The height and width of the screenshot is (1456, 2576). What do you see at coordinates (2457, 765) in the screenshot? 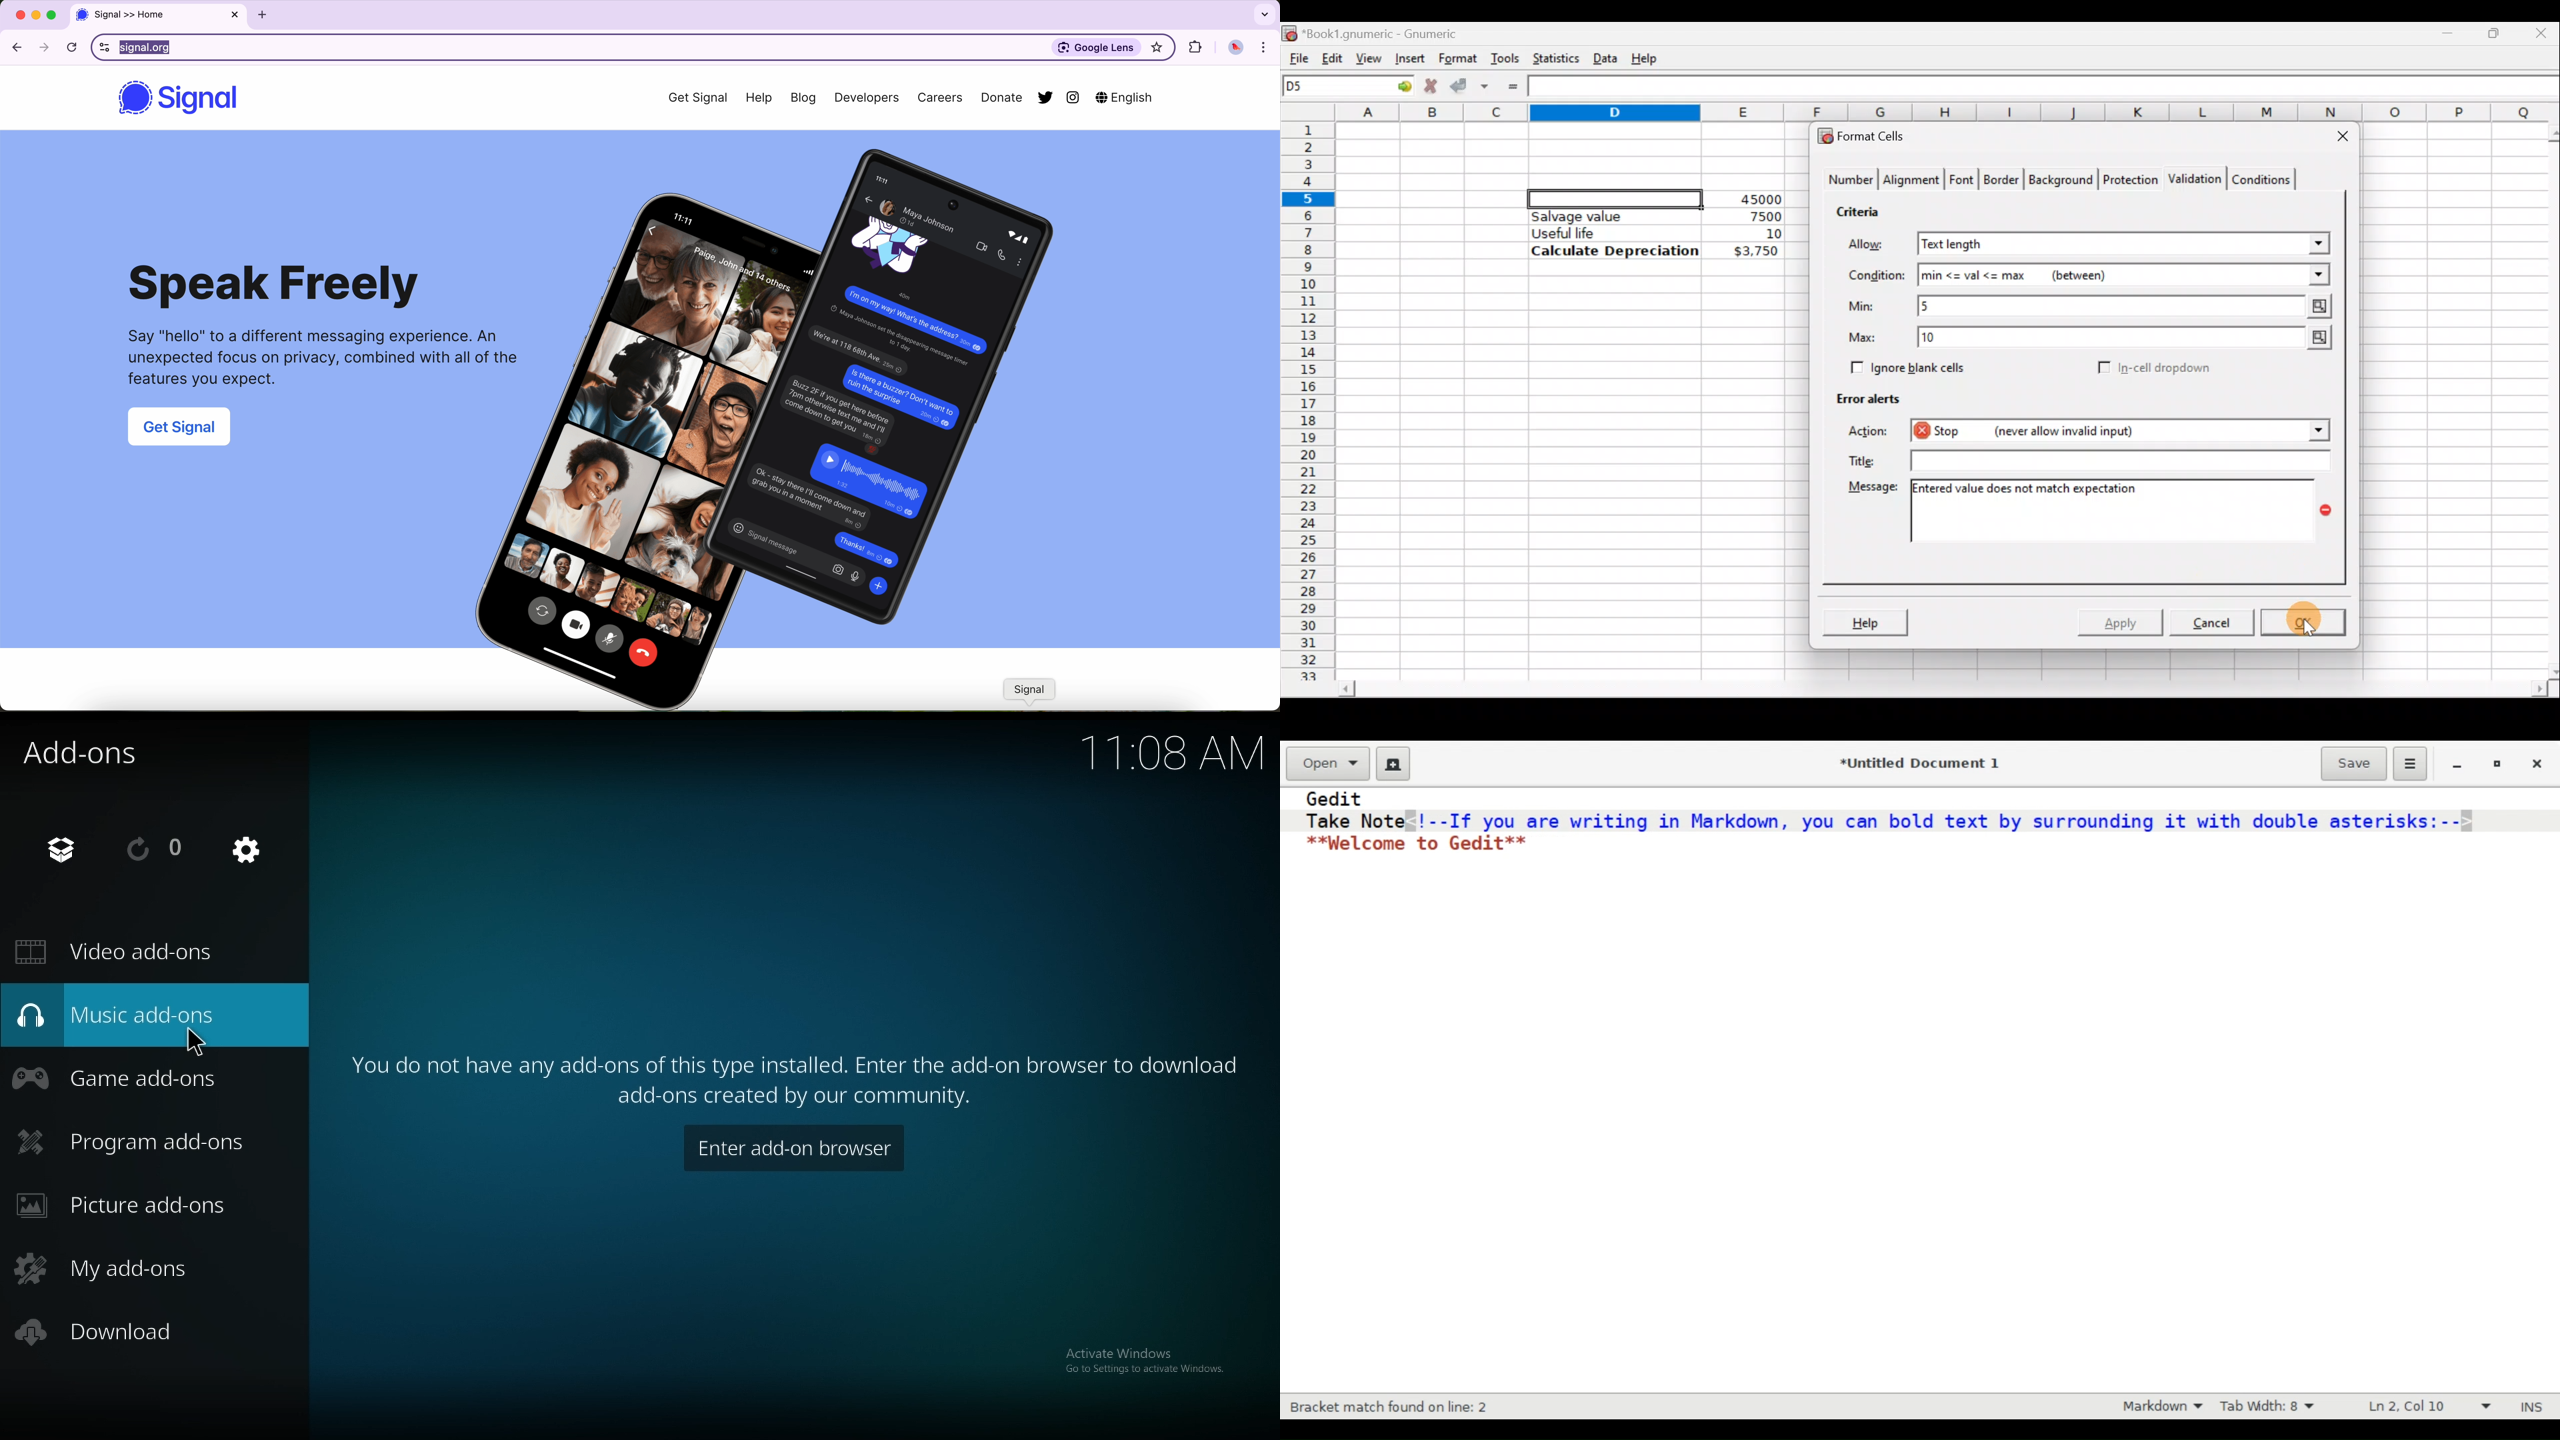
I see `minimize` at bounding box center [2457, 765].